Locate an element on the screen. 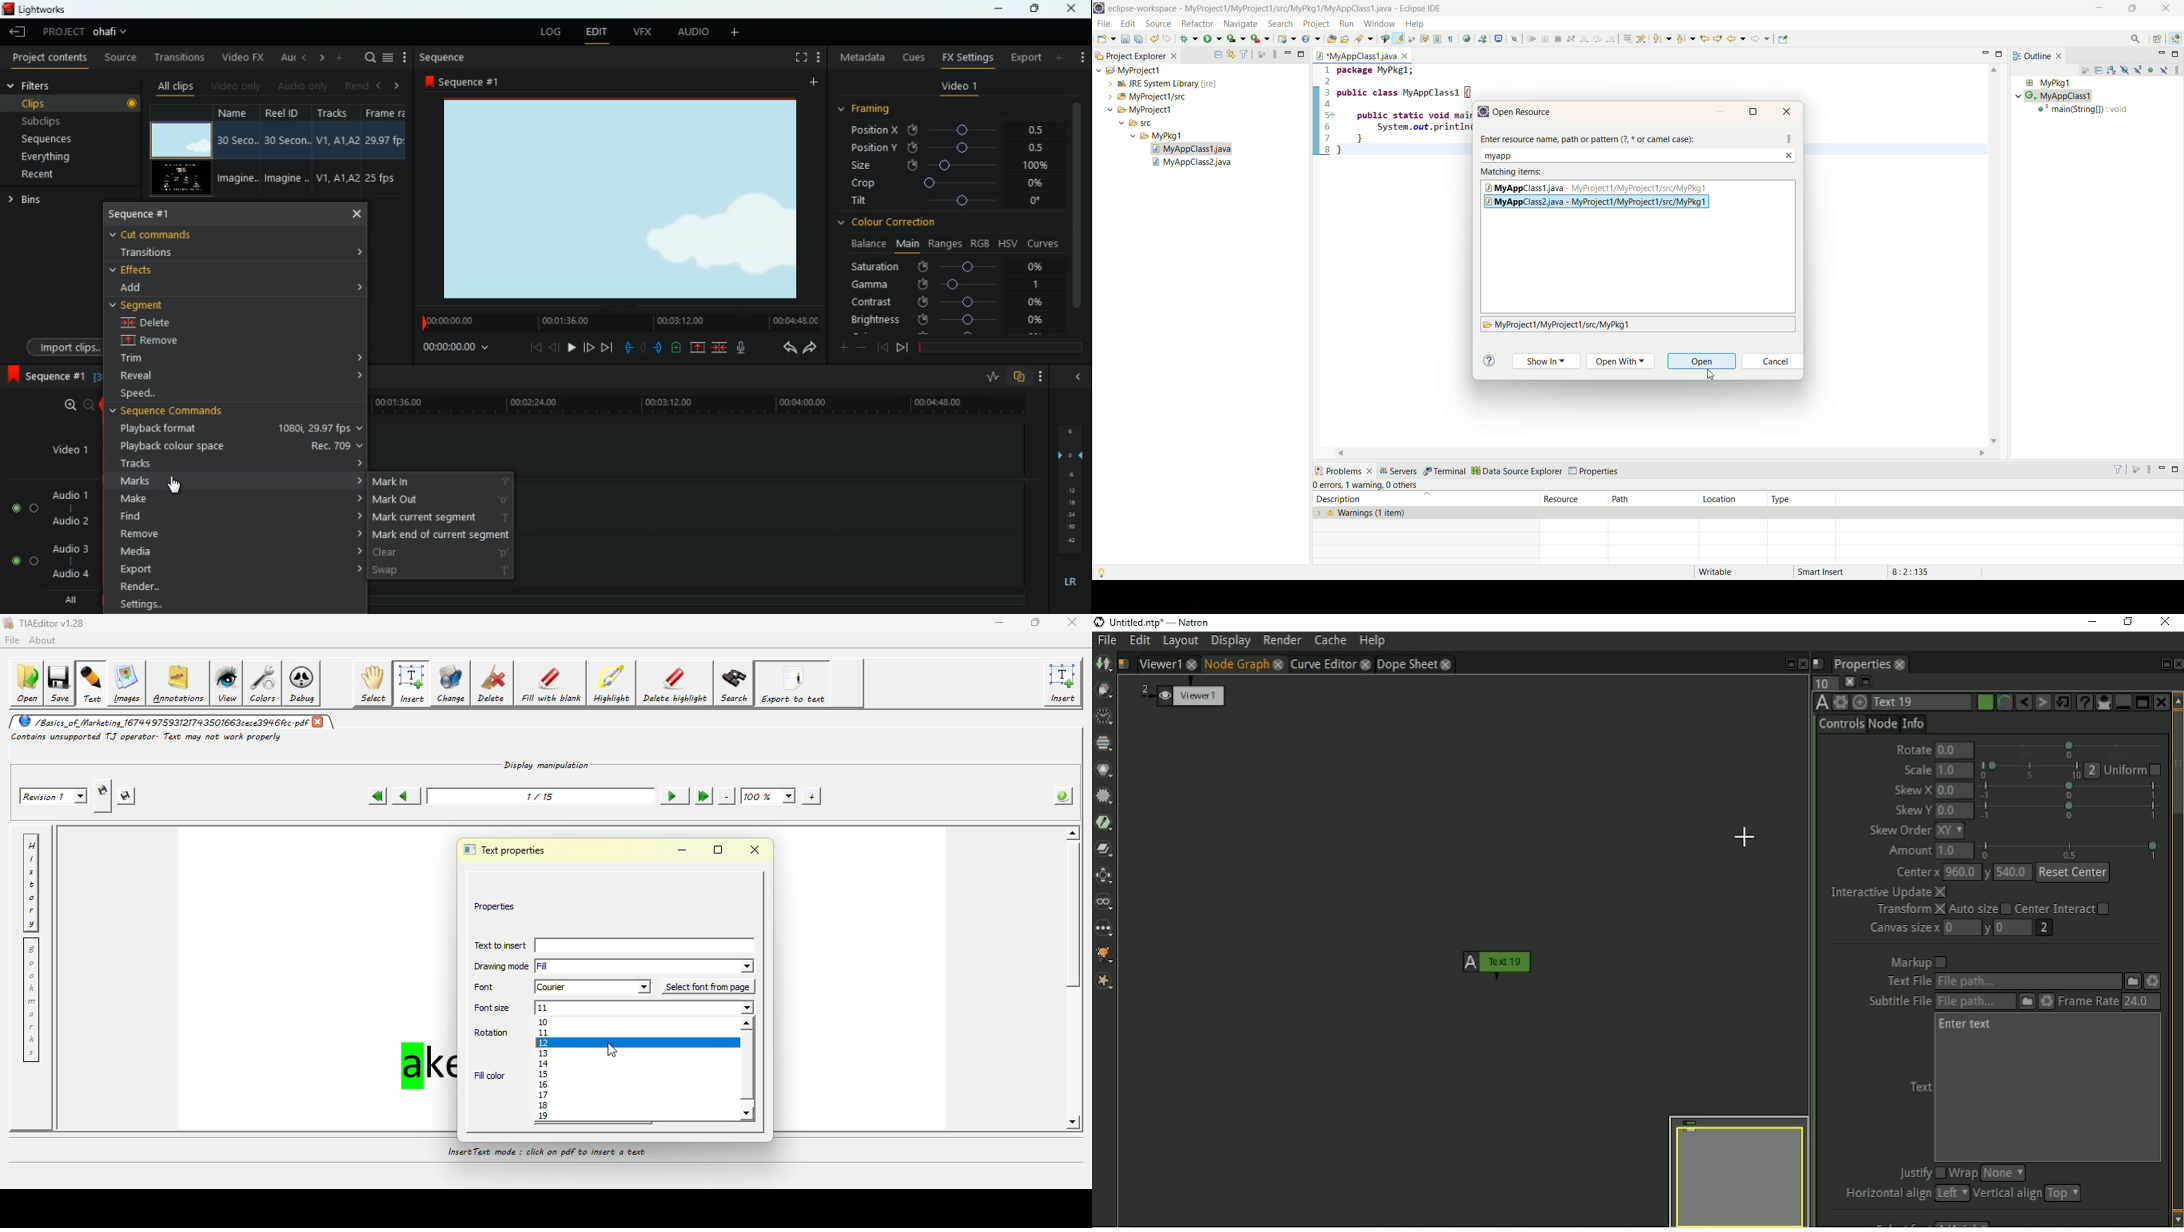  merge is located at coordinates (721, 348).